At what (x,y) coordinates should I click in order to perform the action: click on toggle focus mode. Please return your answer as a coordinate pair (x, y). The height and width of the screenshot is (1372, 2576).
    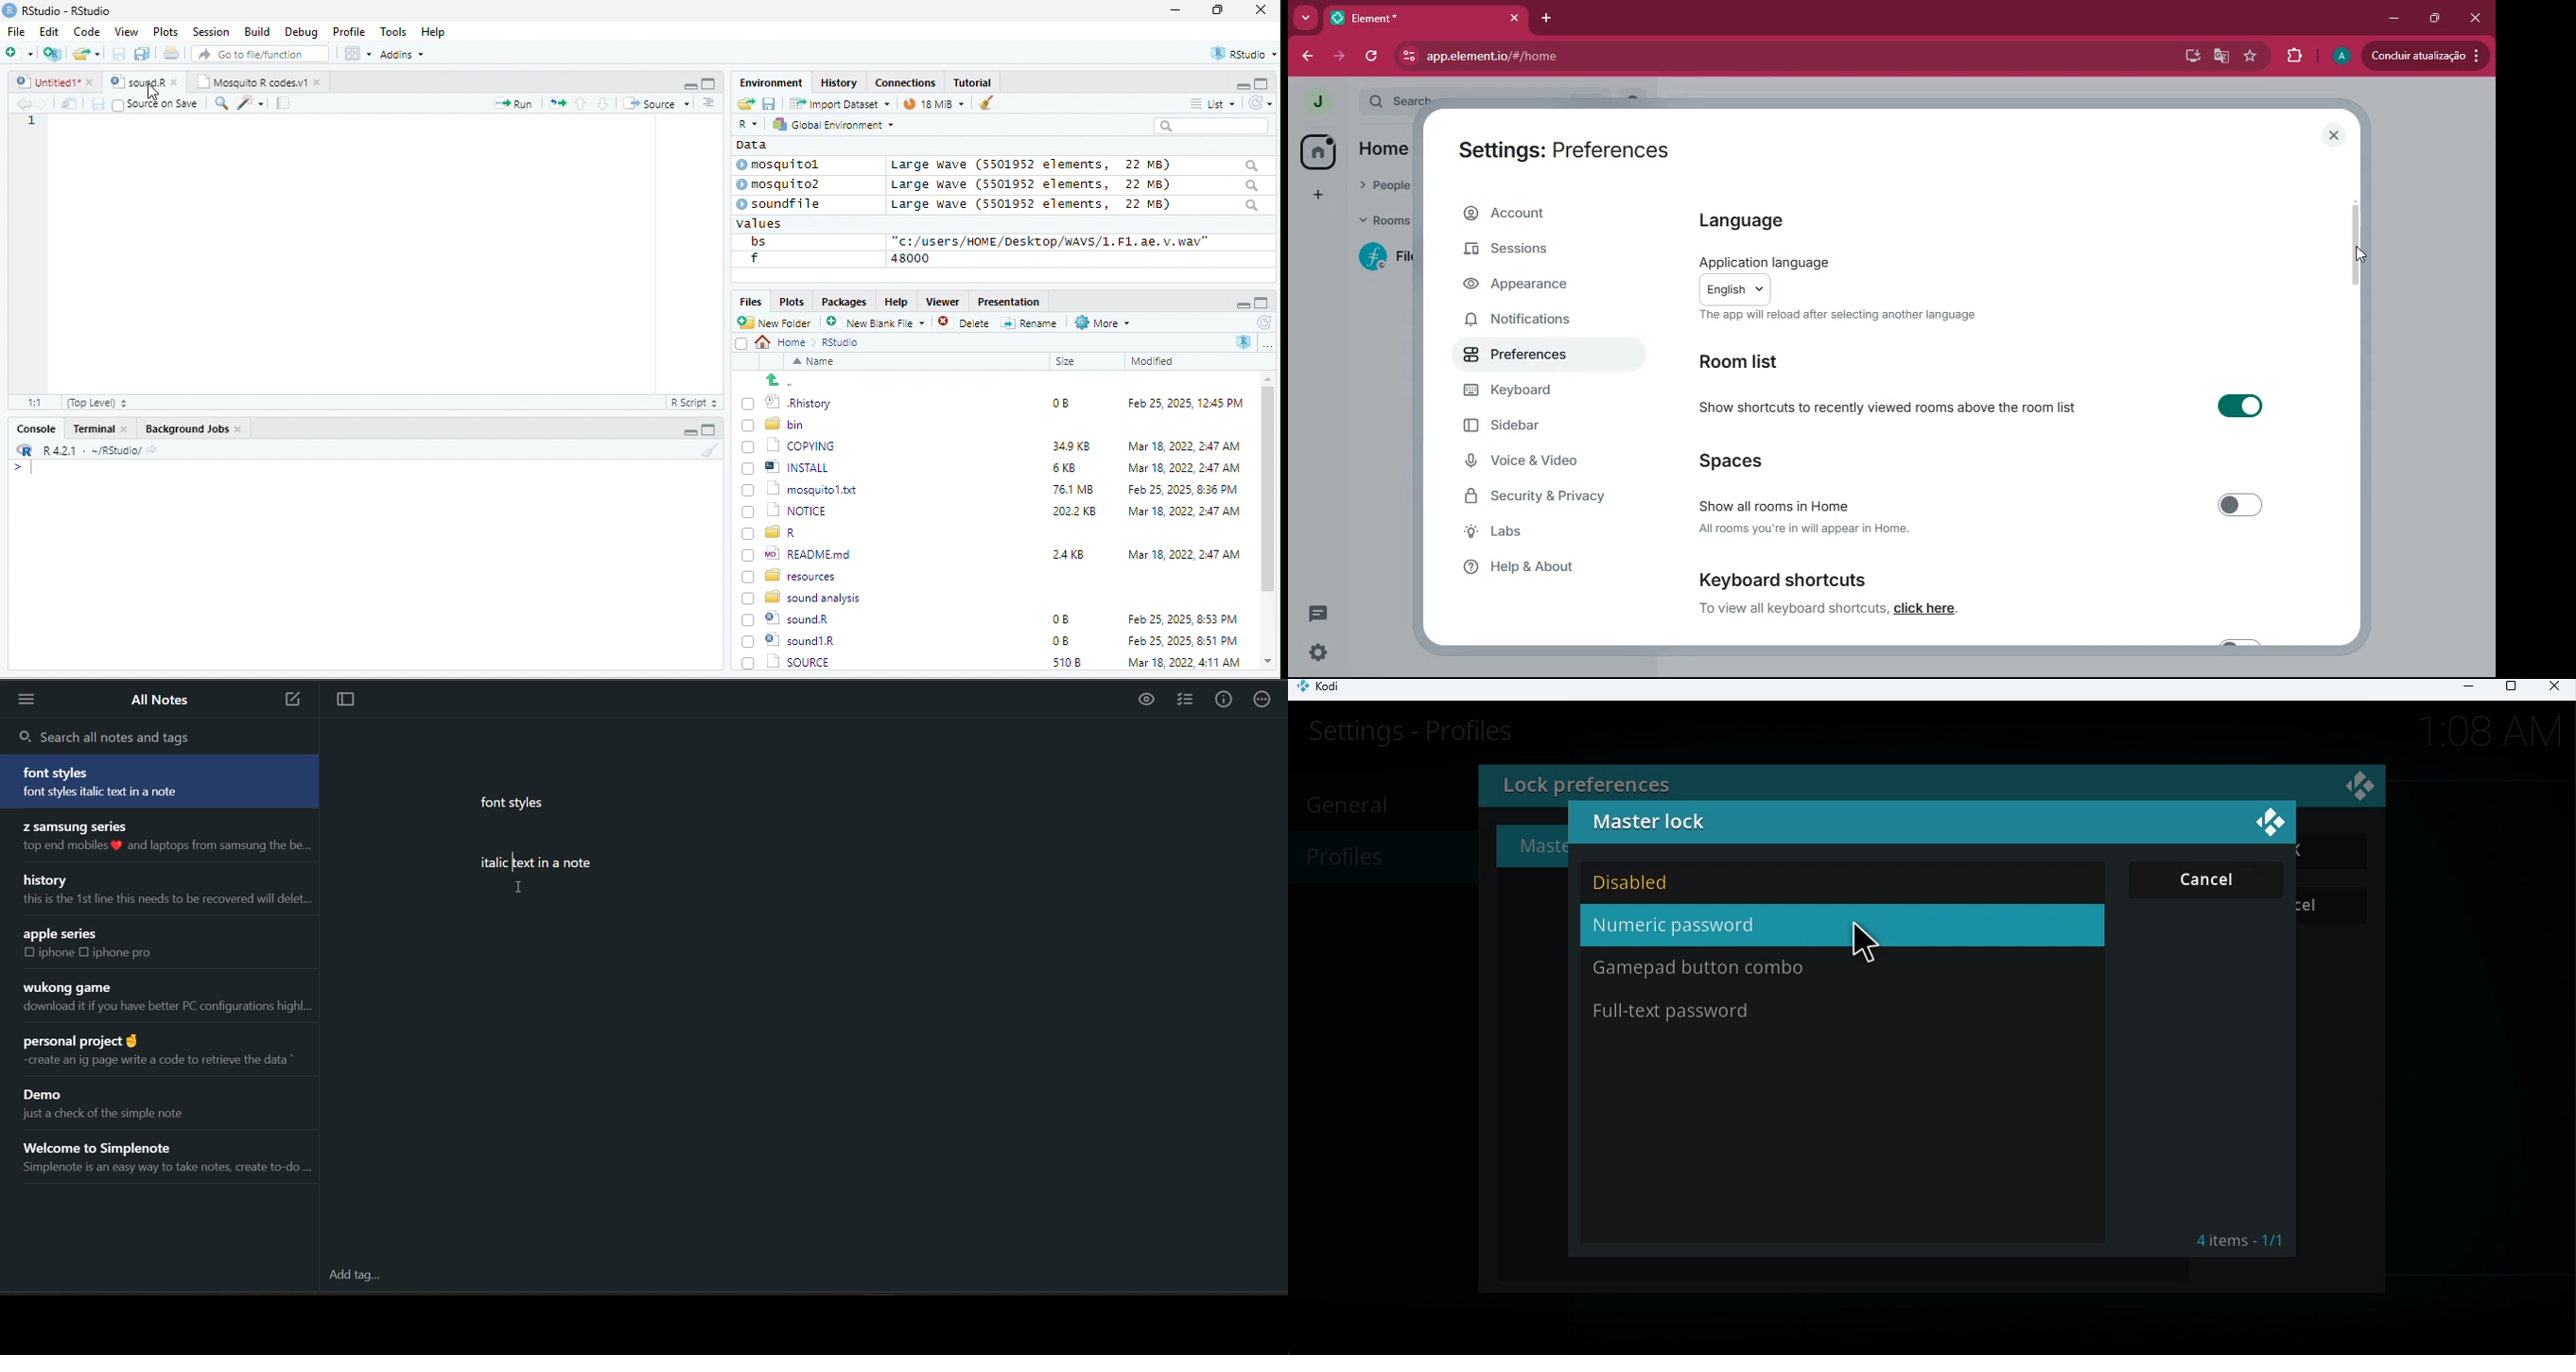
    Looking at the image, I should click on (354, 702).